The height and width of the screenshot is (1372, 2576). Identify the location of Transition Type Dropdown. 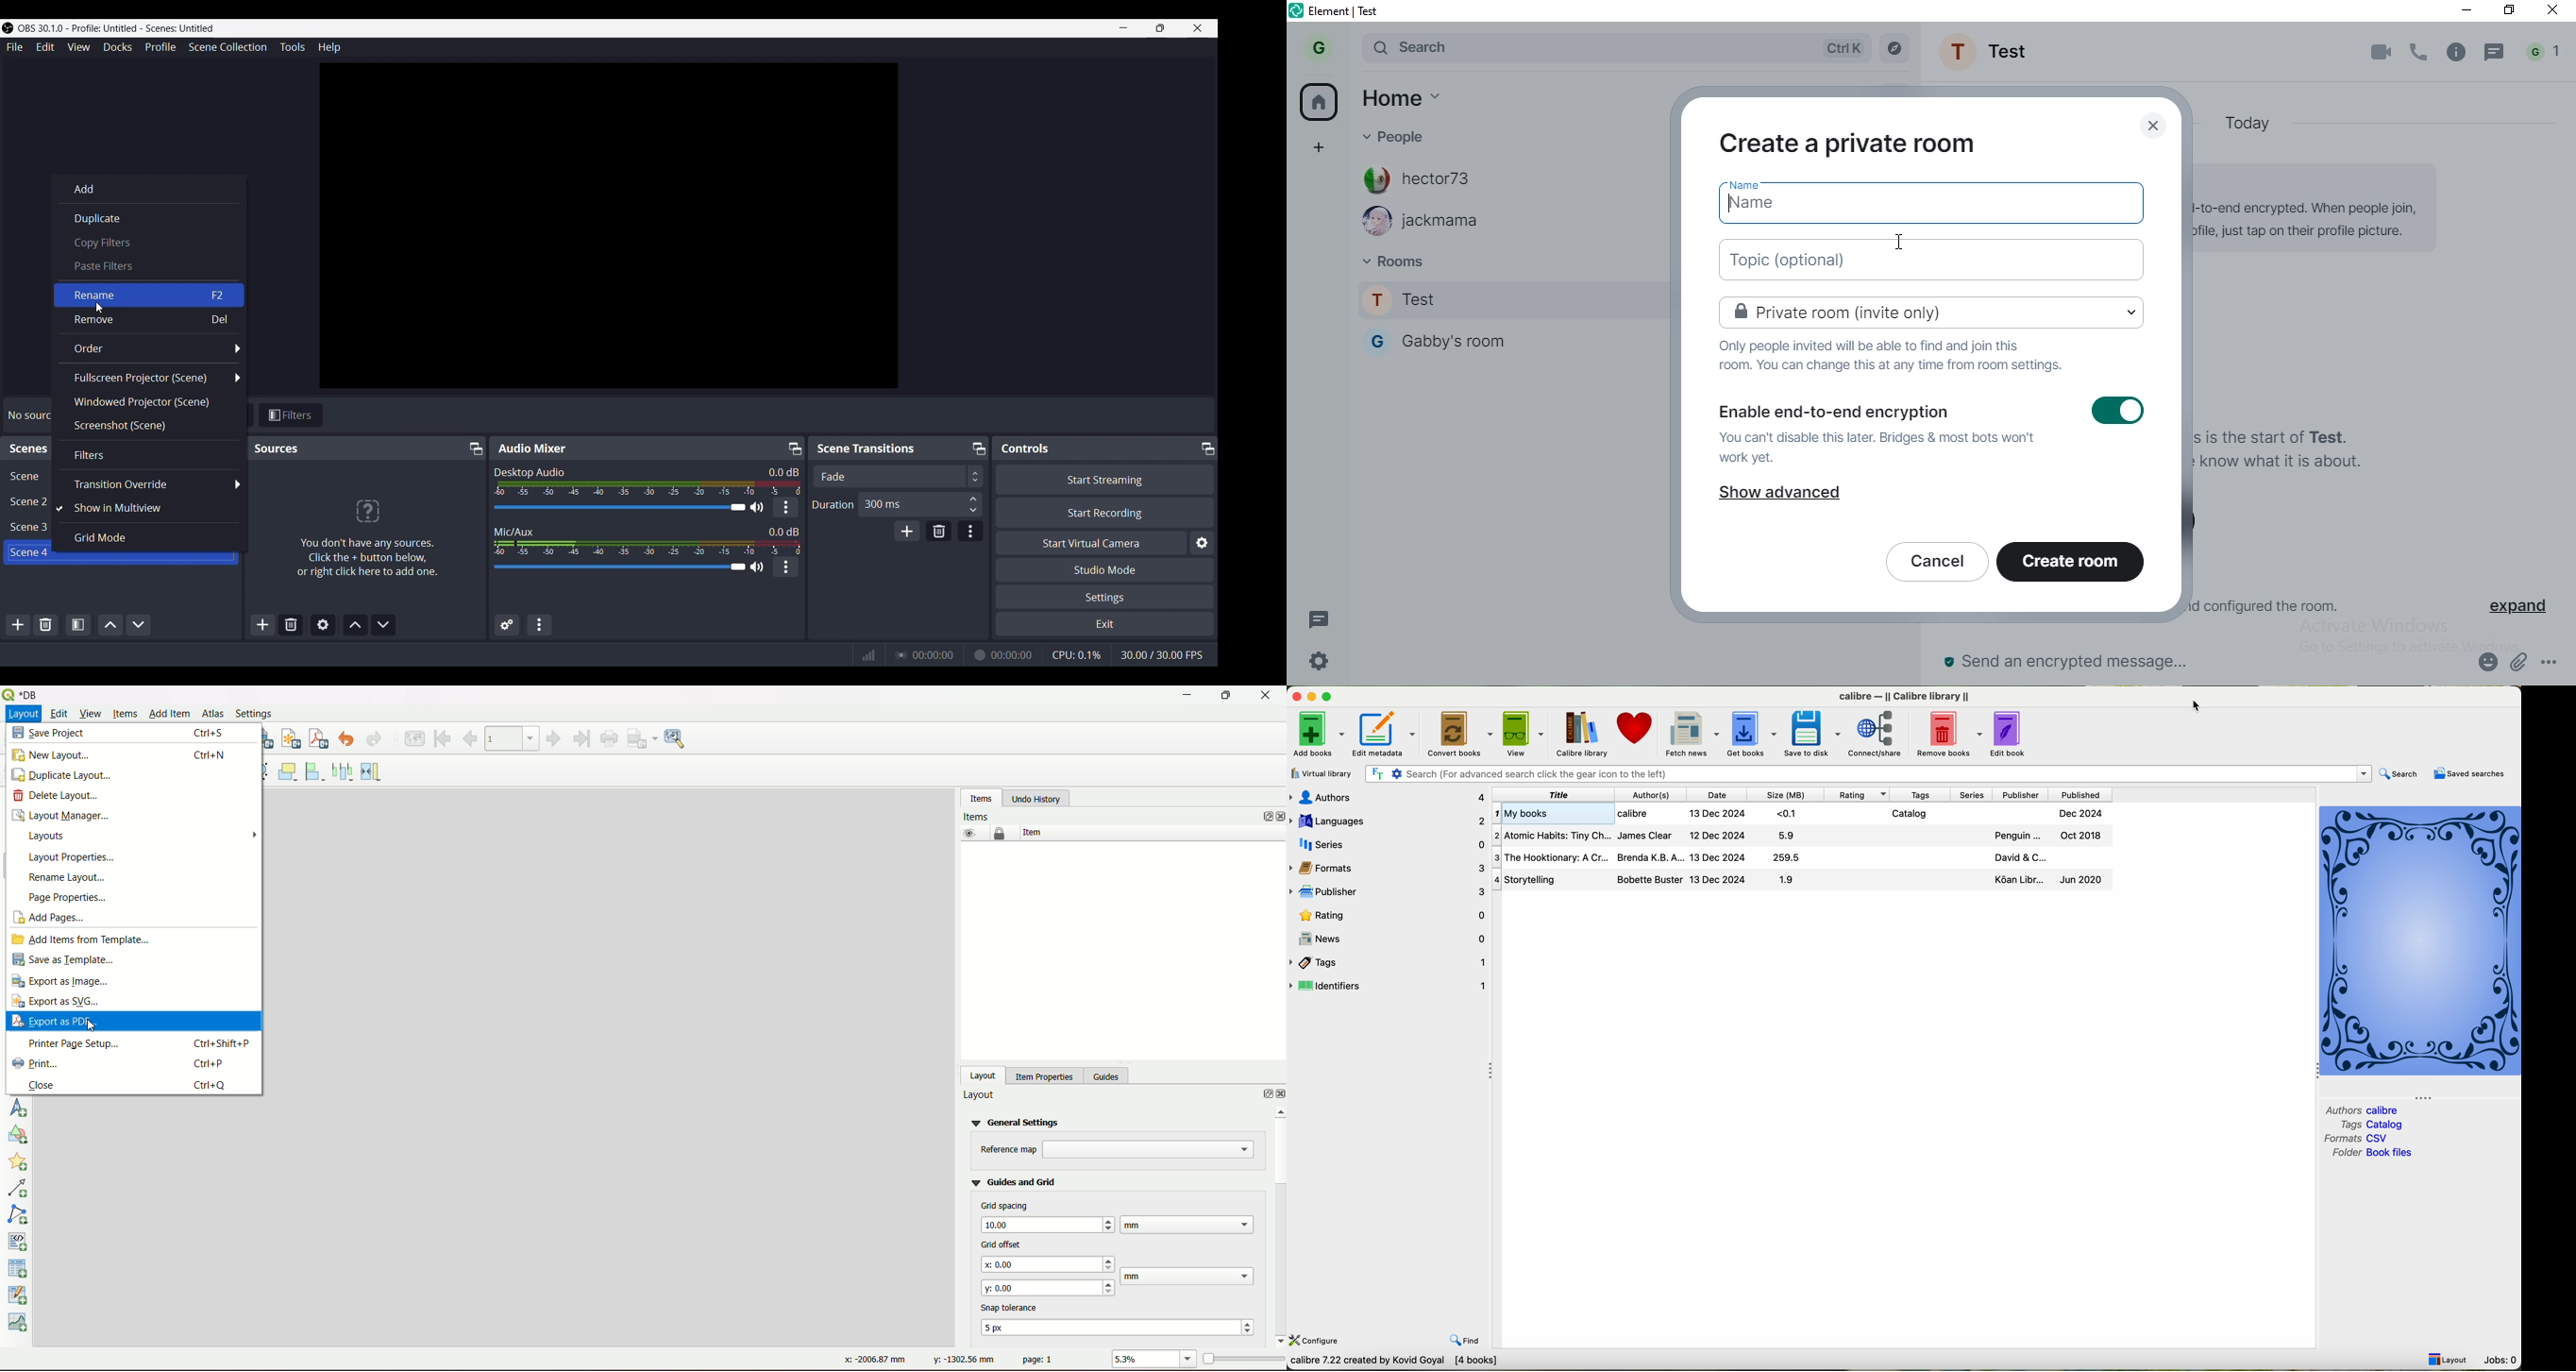
(1044, 476).